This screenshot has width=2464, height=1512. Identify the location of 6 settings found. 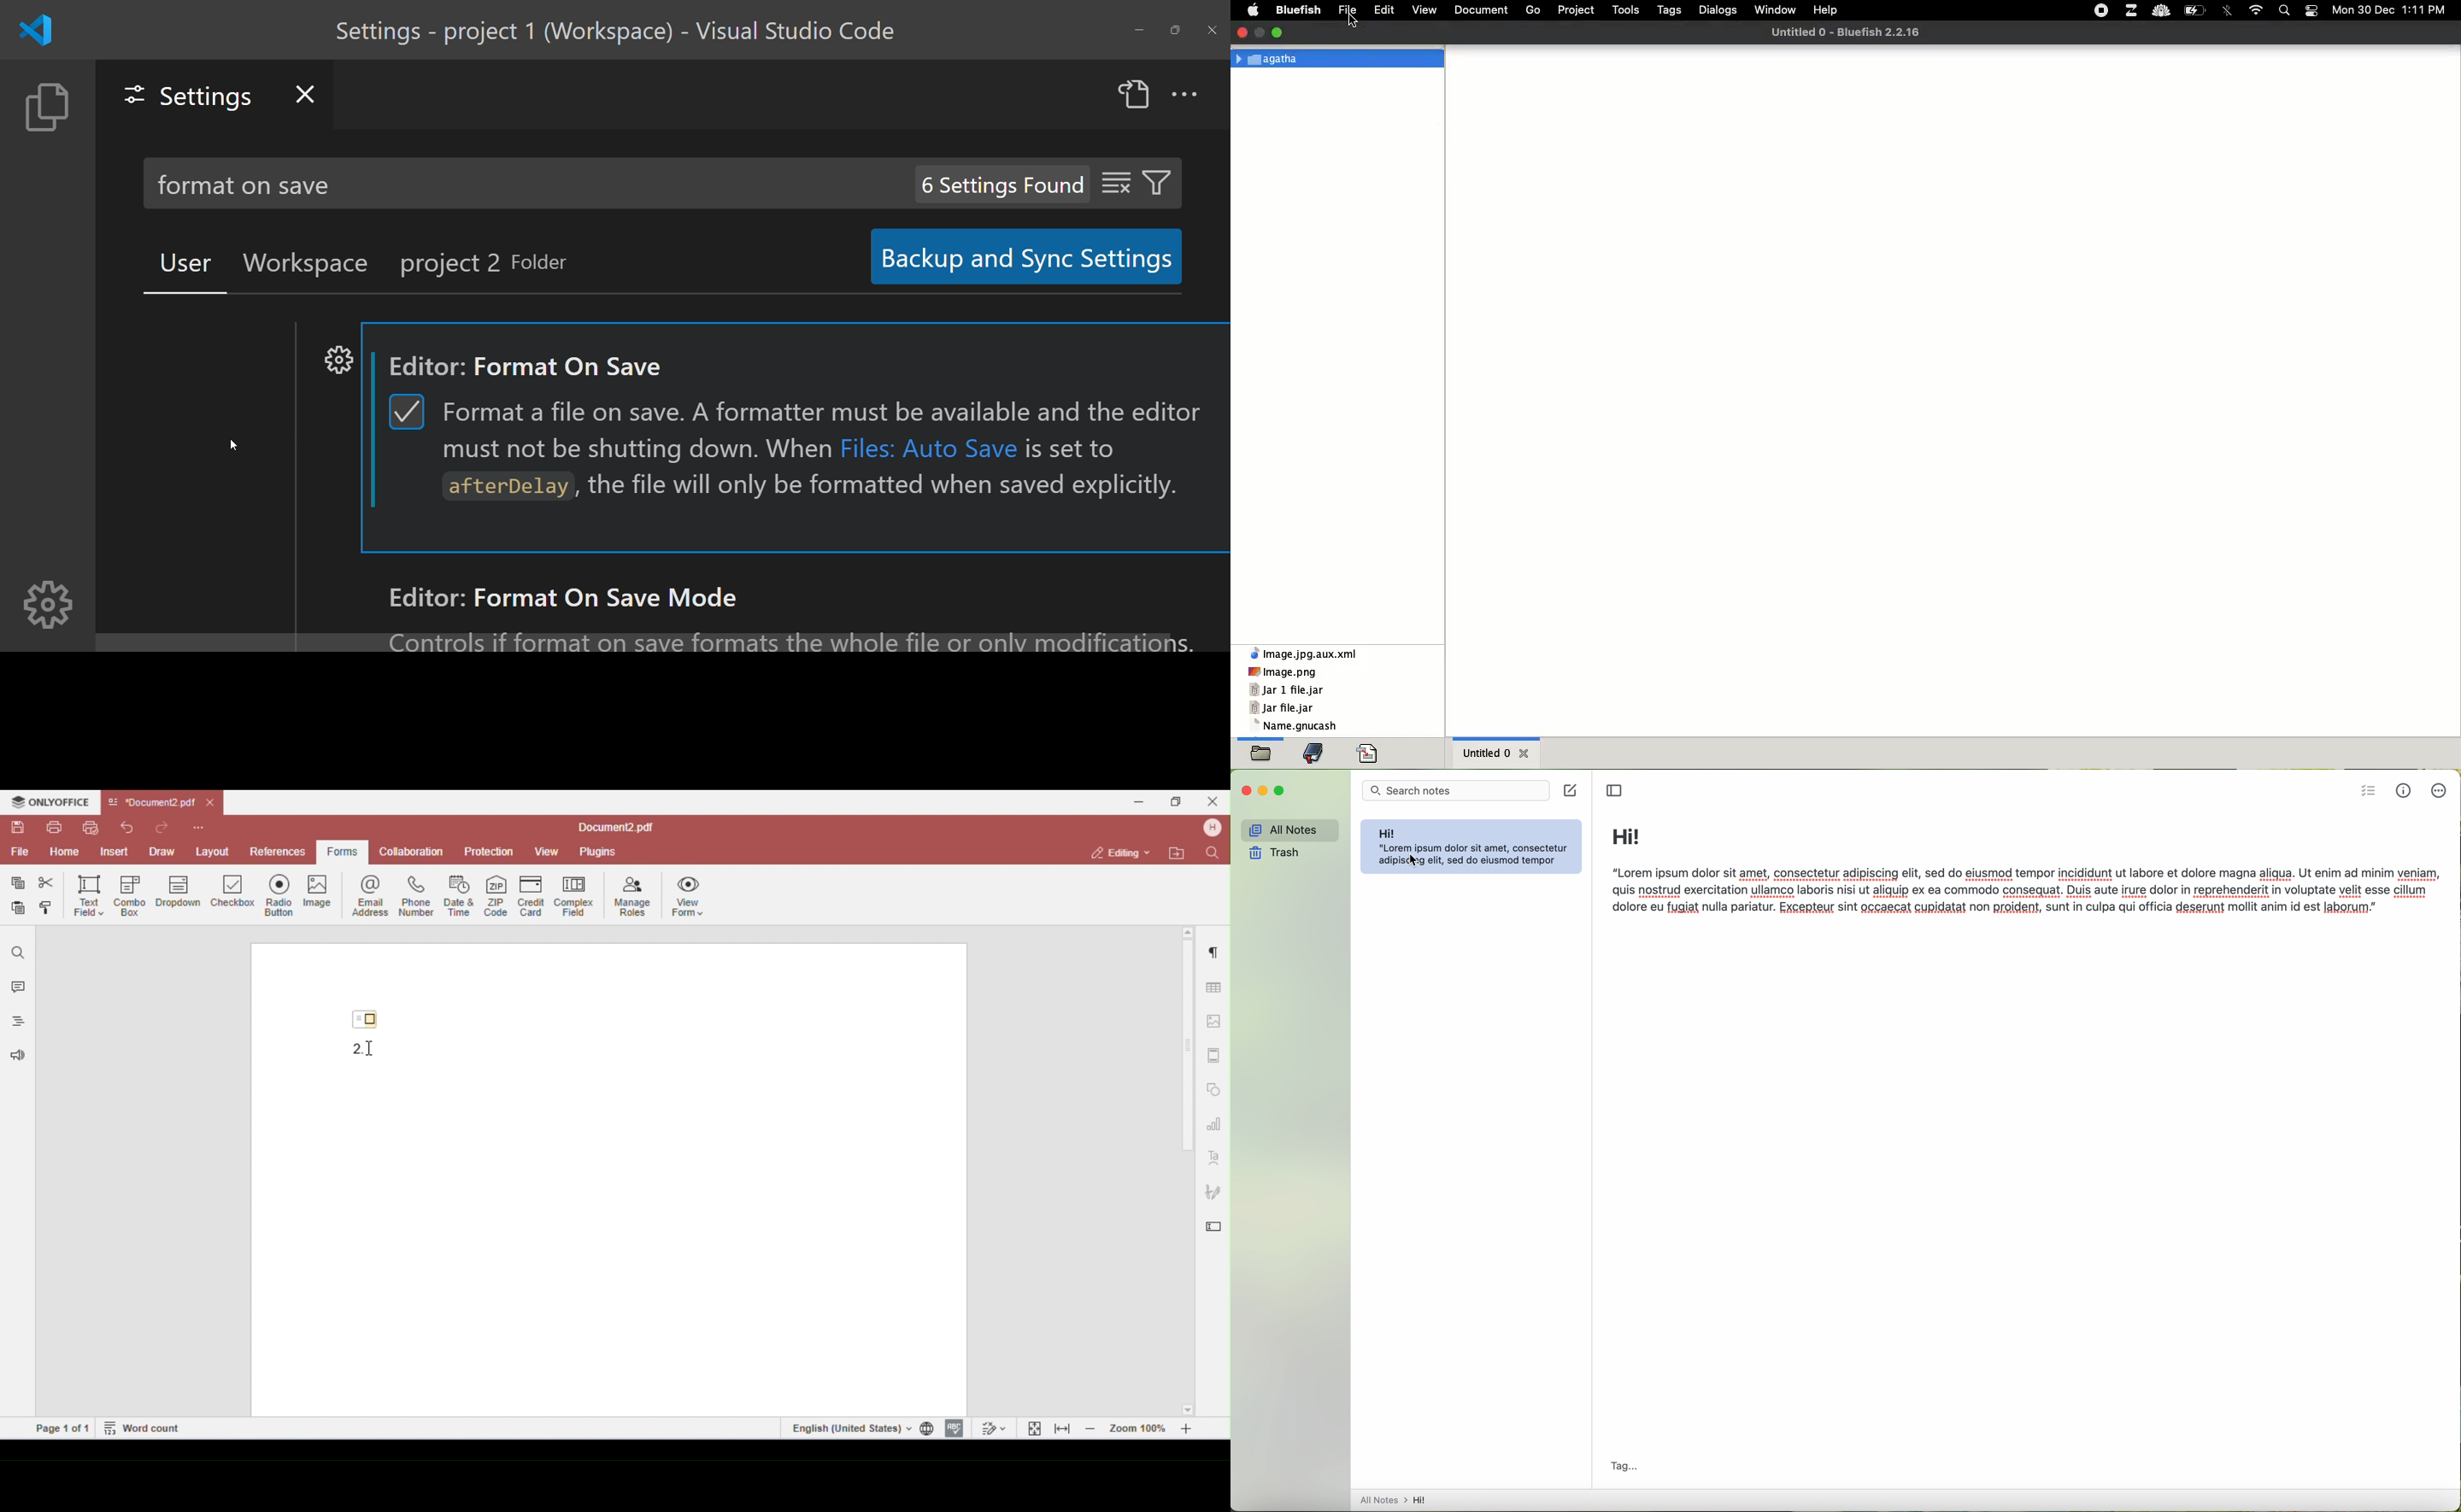
(1000, 185).